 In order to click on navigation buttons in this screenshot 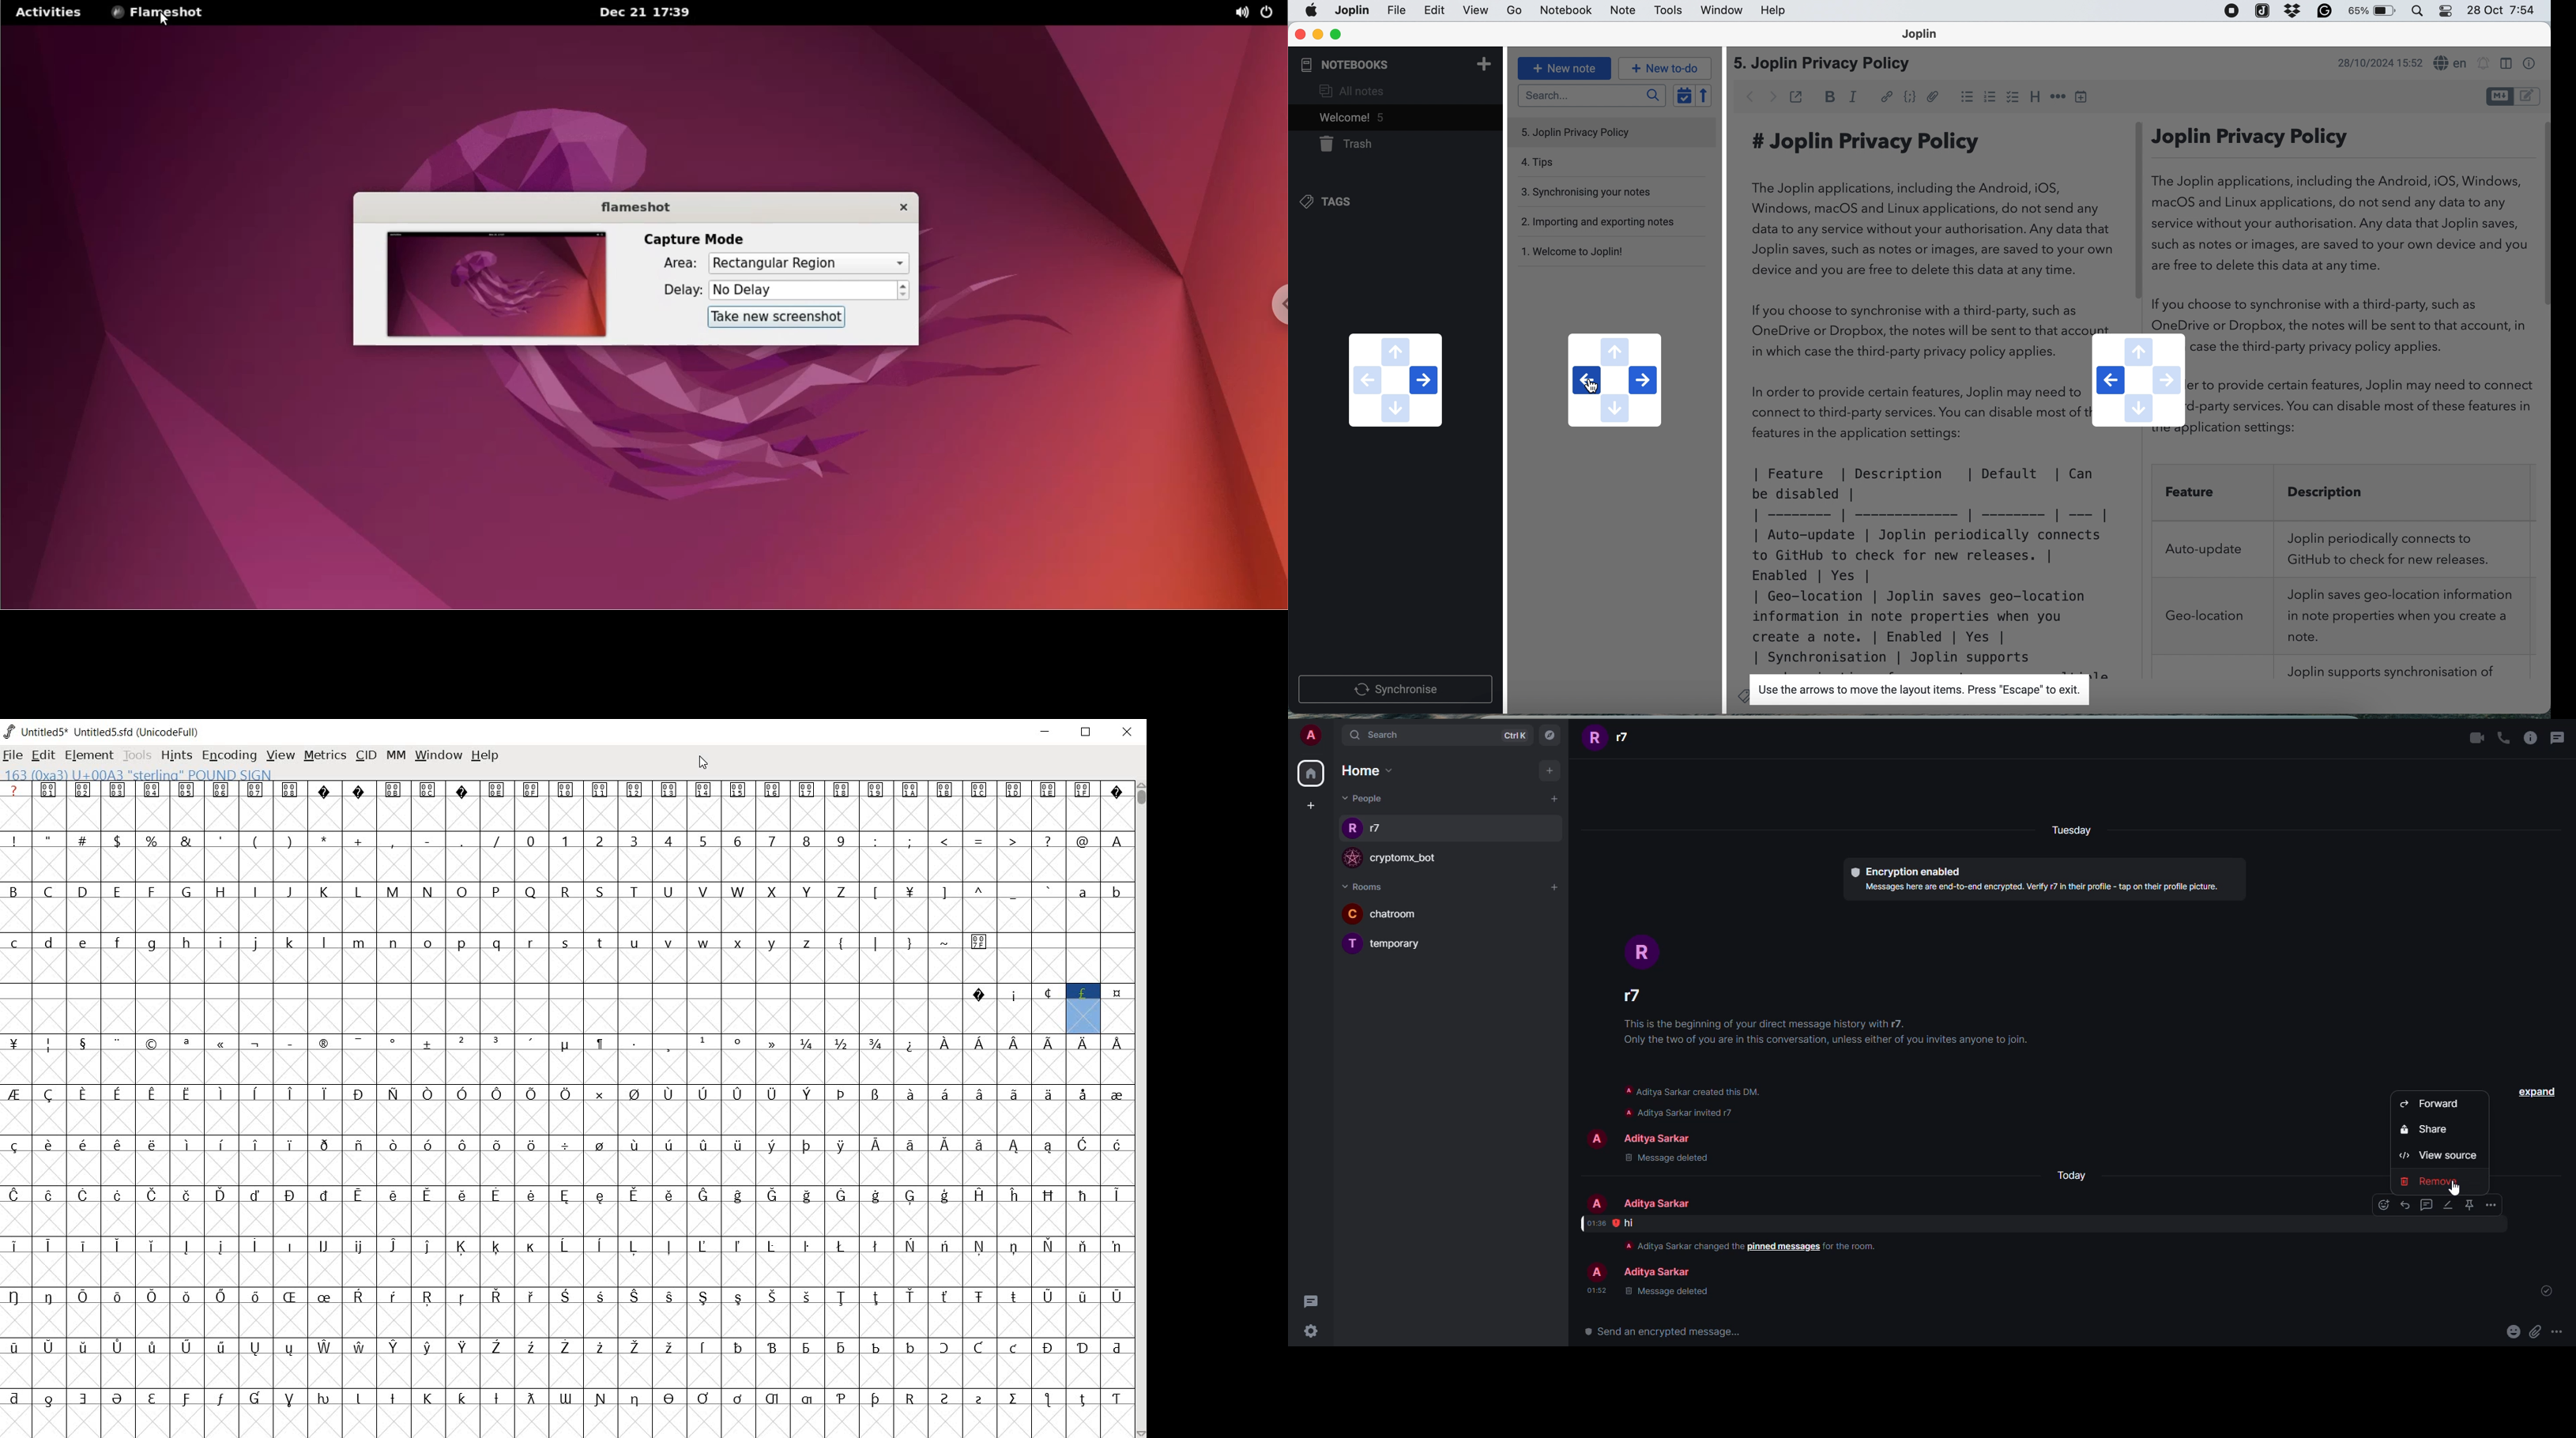, I will do `click(2138, 381)`.